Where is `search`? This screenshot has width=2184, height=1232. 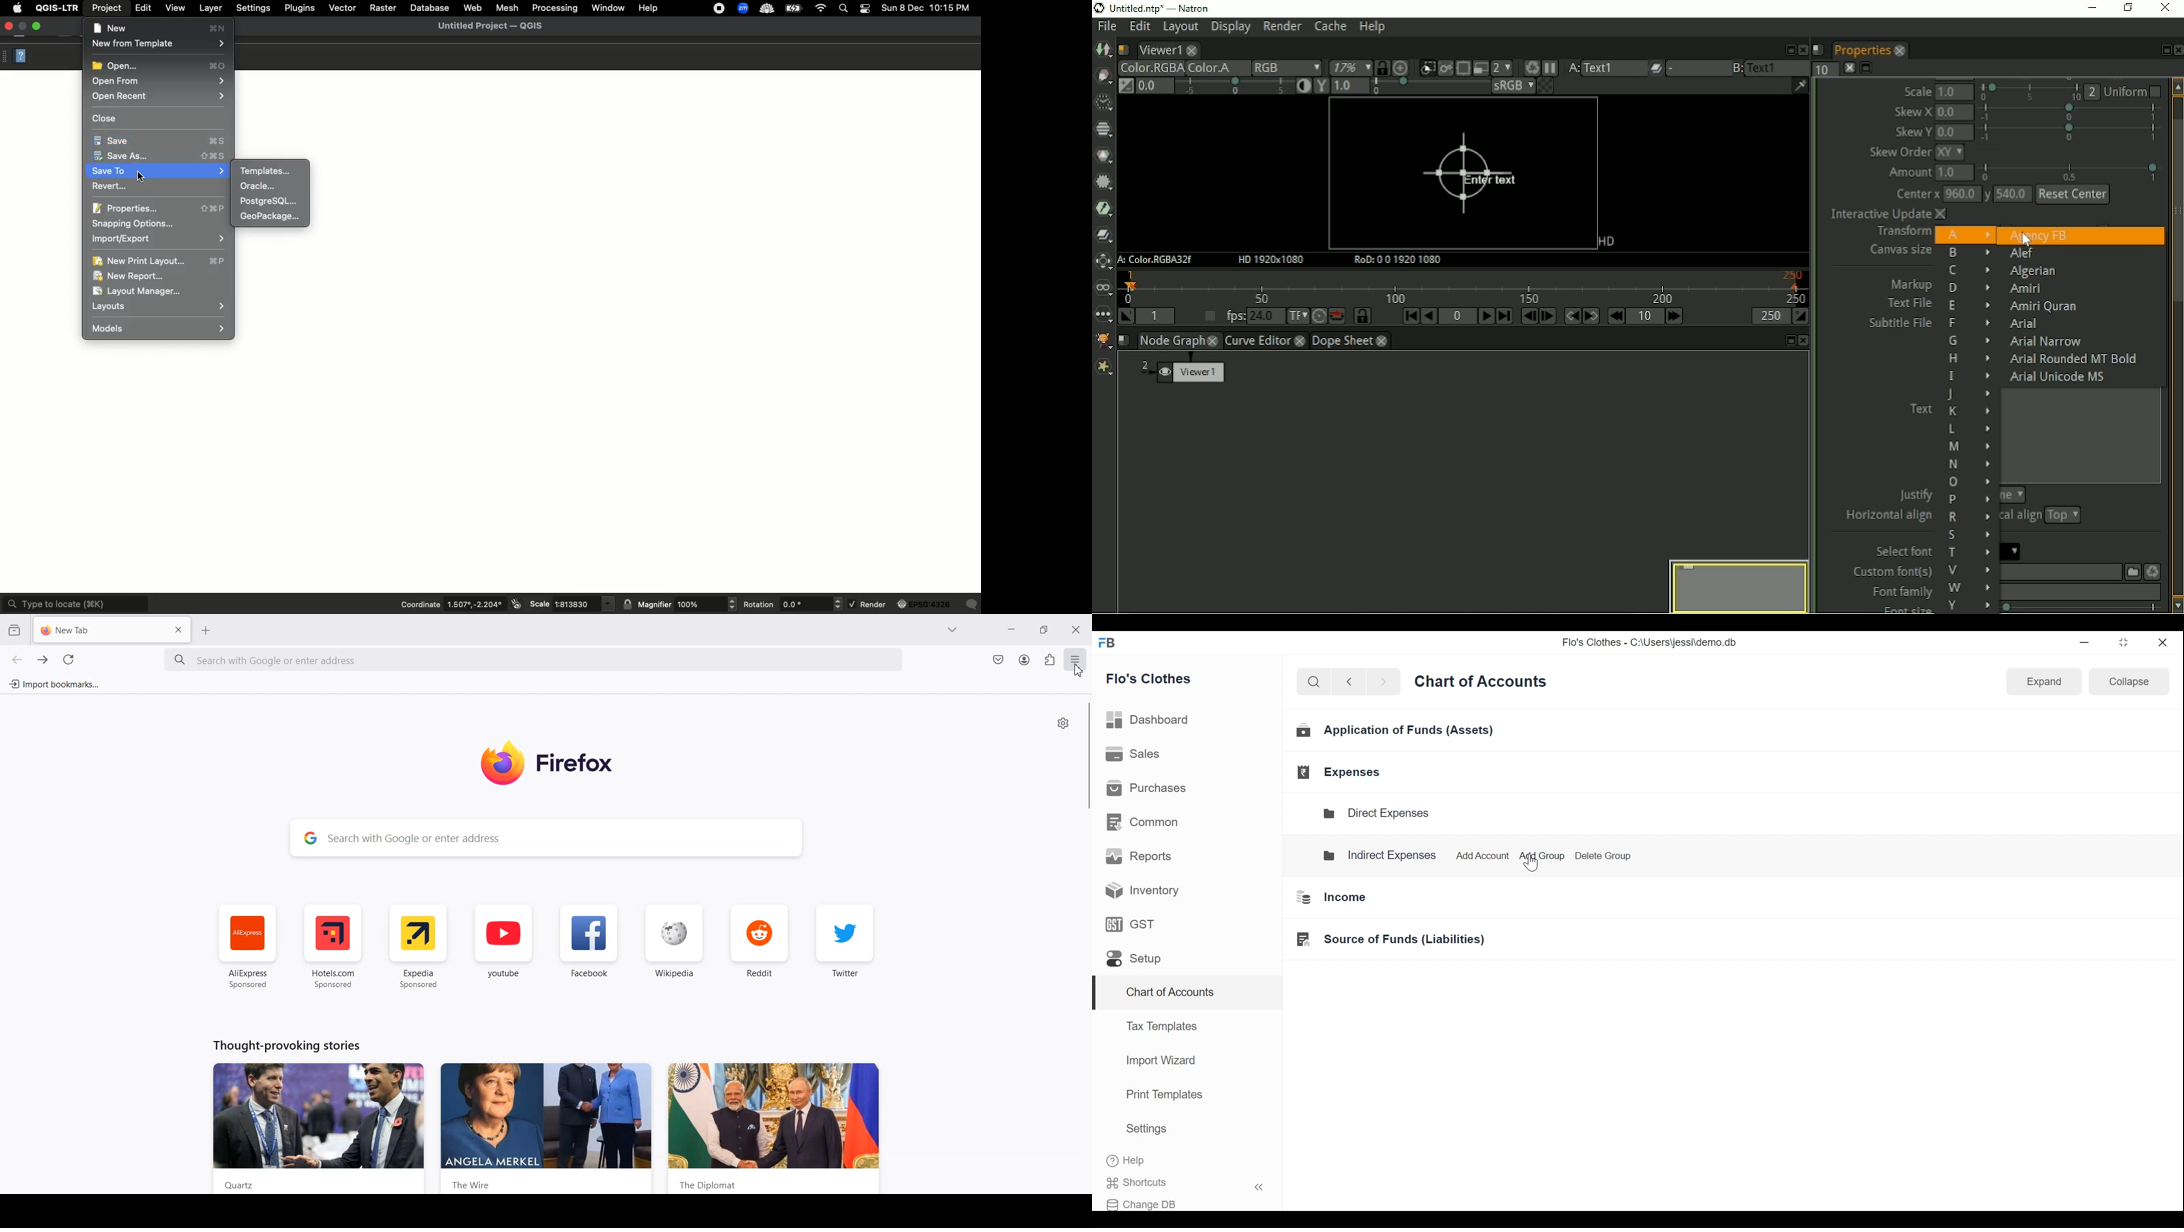 search is located at coordinates (1314, 682).